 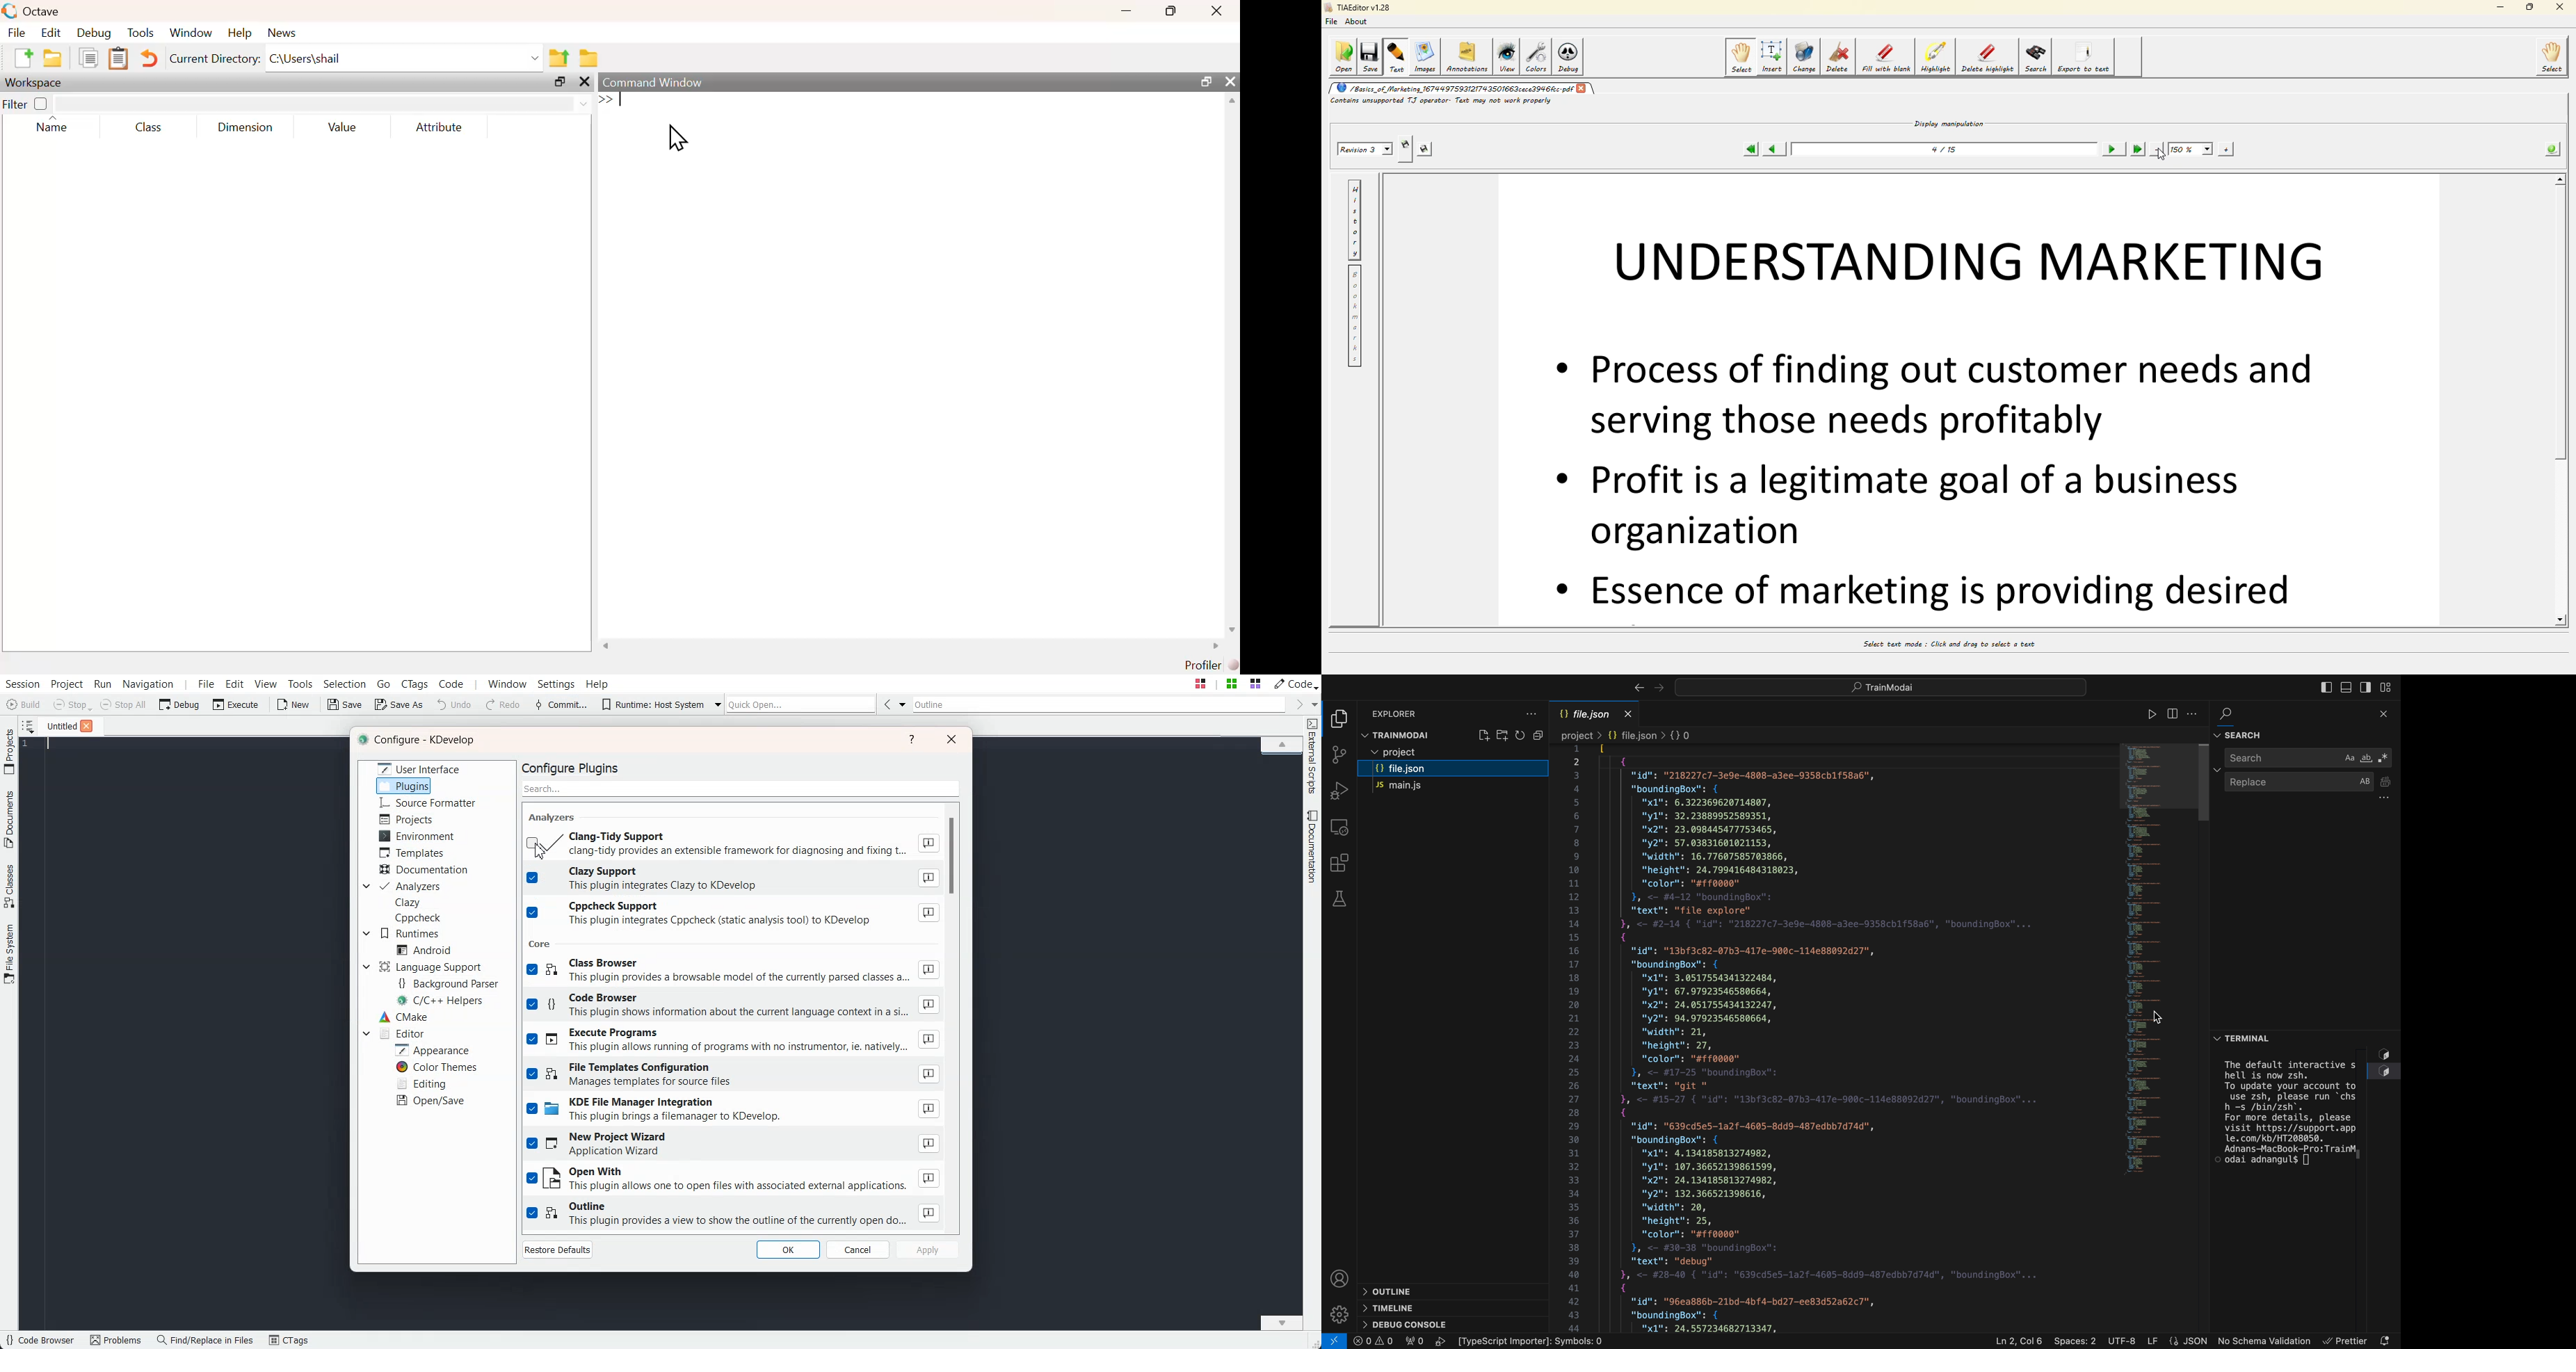 I want to click on files and folders, so click(x=1453, y=752).